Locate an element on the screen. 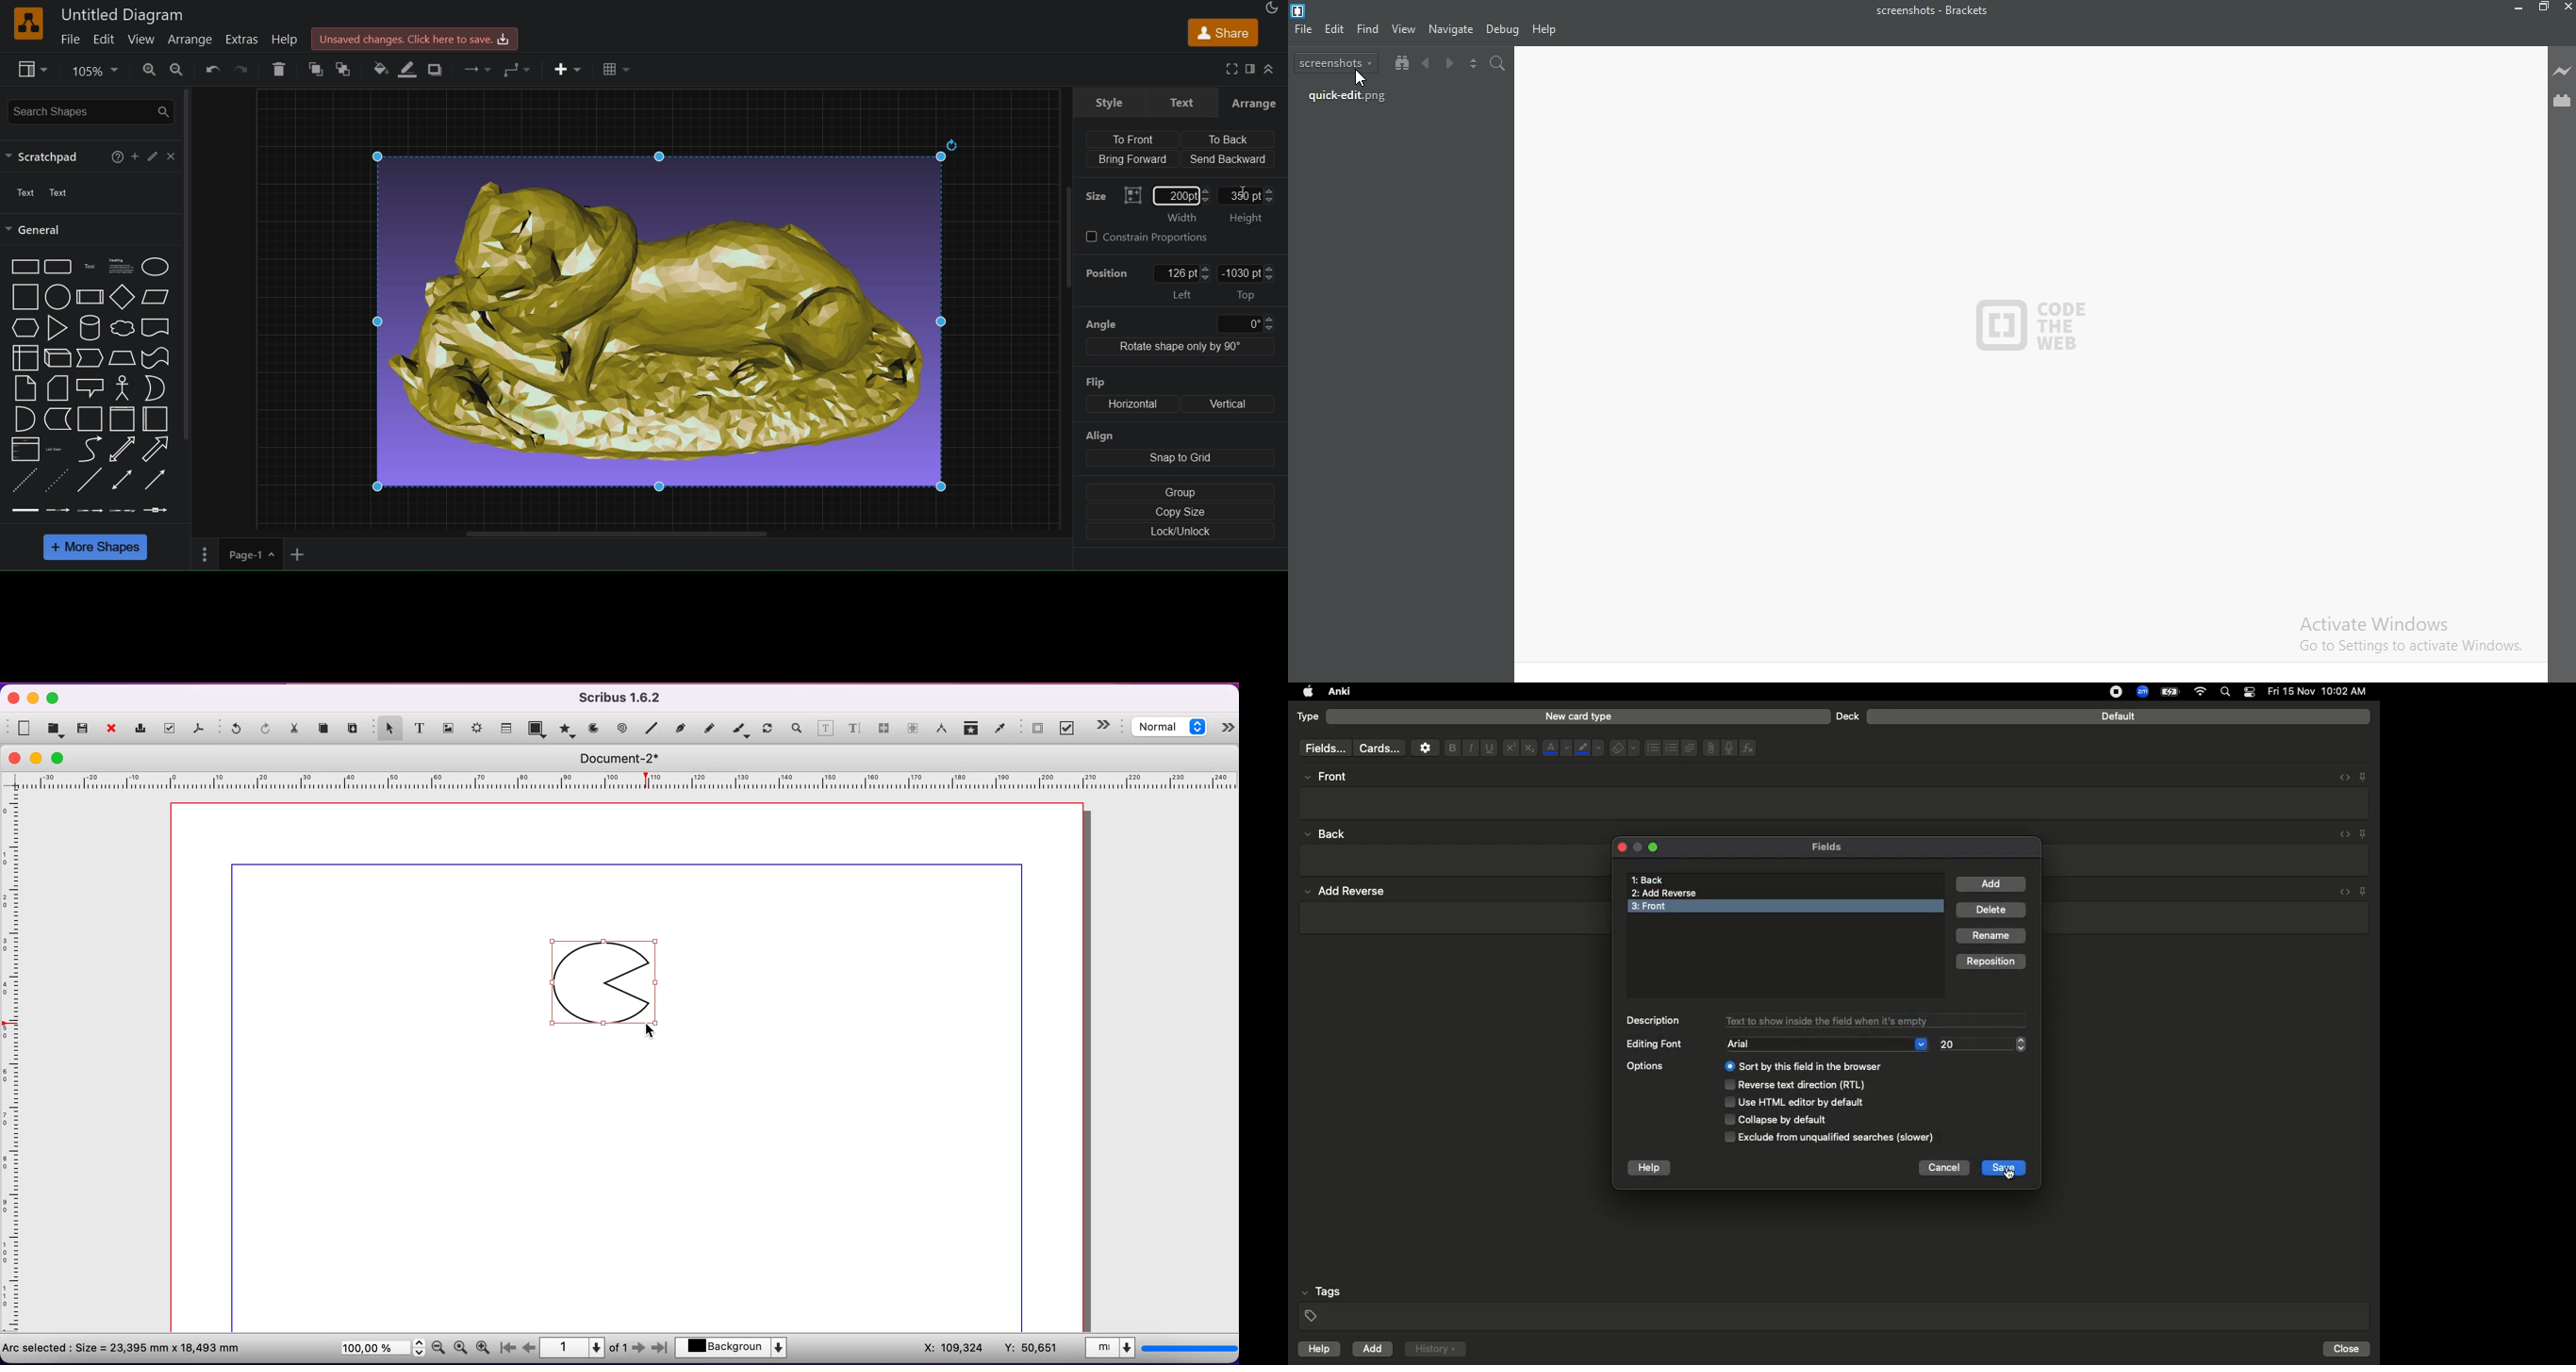 This screenshot has width=2576, height=1372. Settings is located at coordinates (1425, 748).